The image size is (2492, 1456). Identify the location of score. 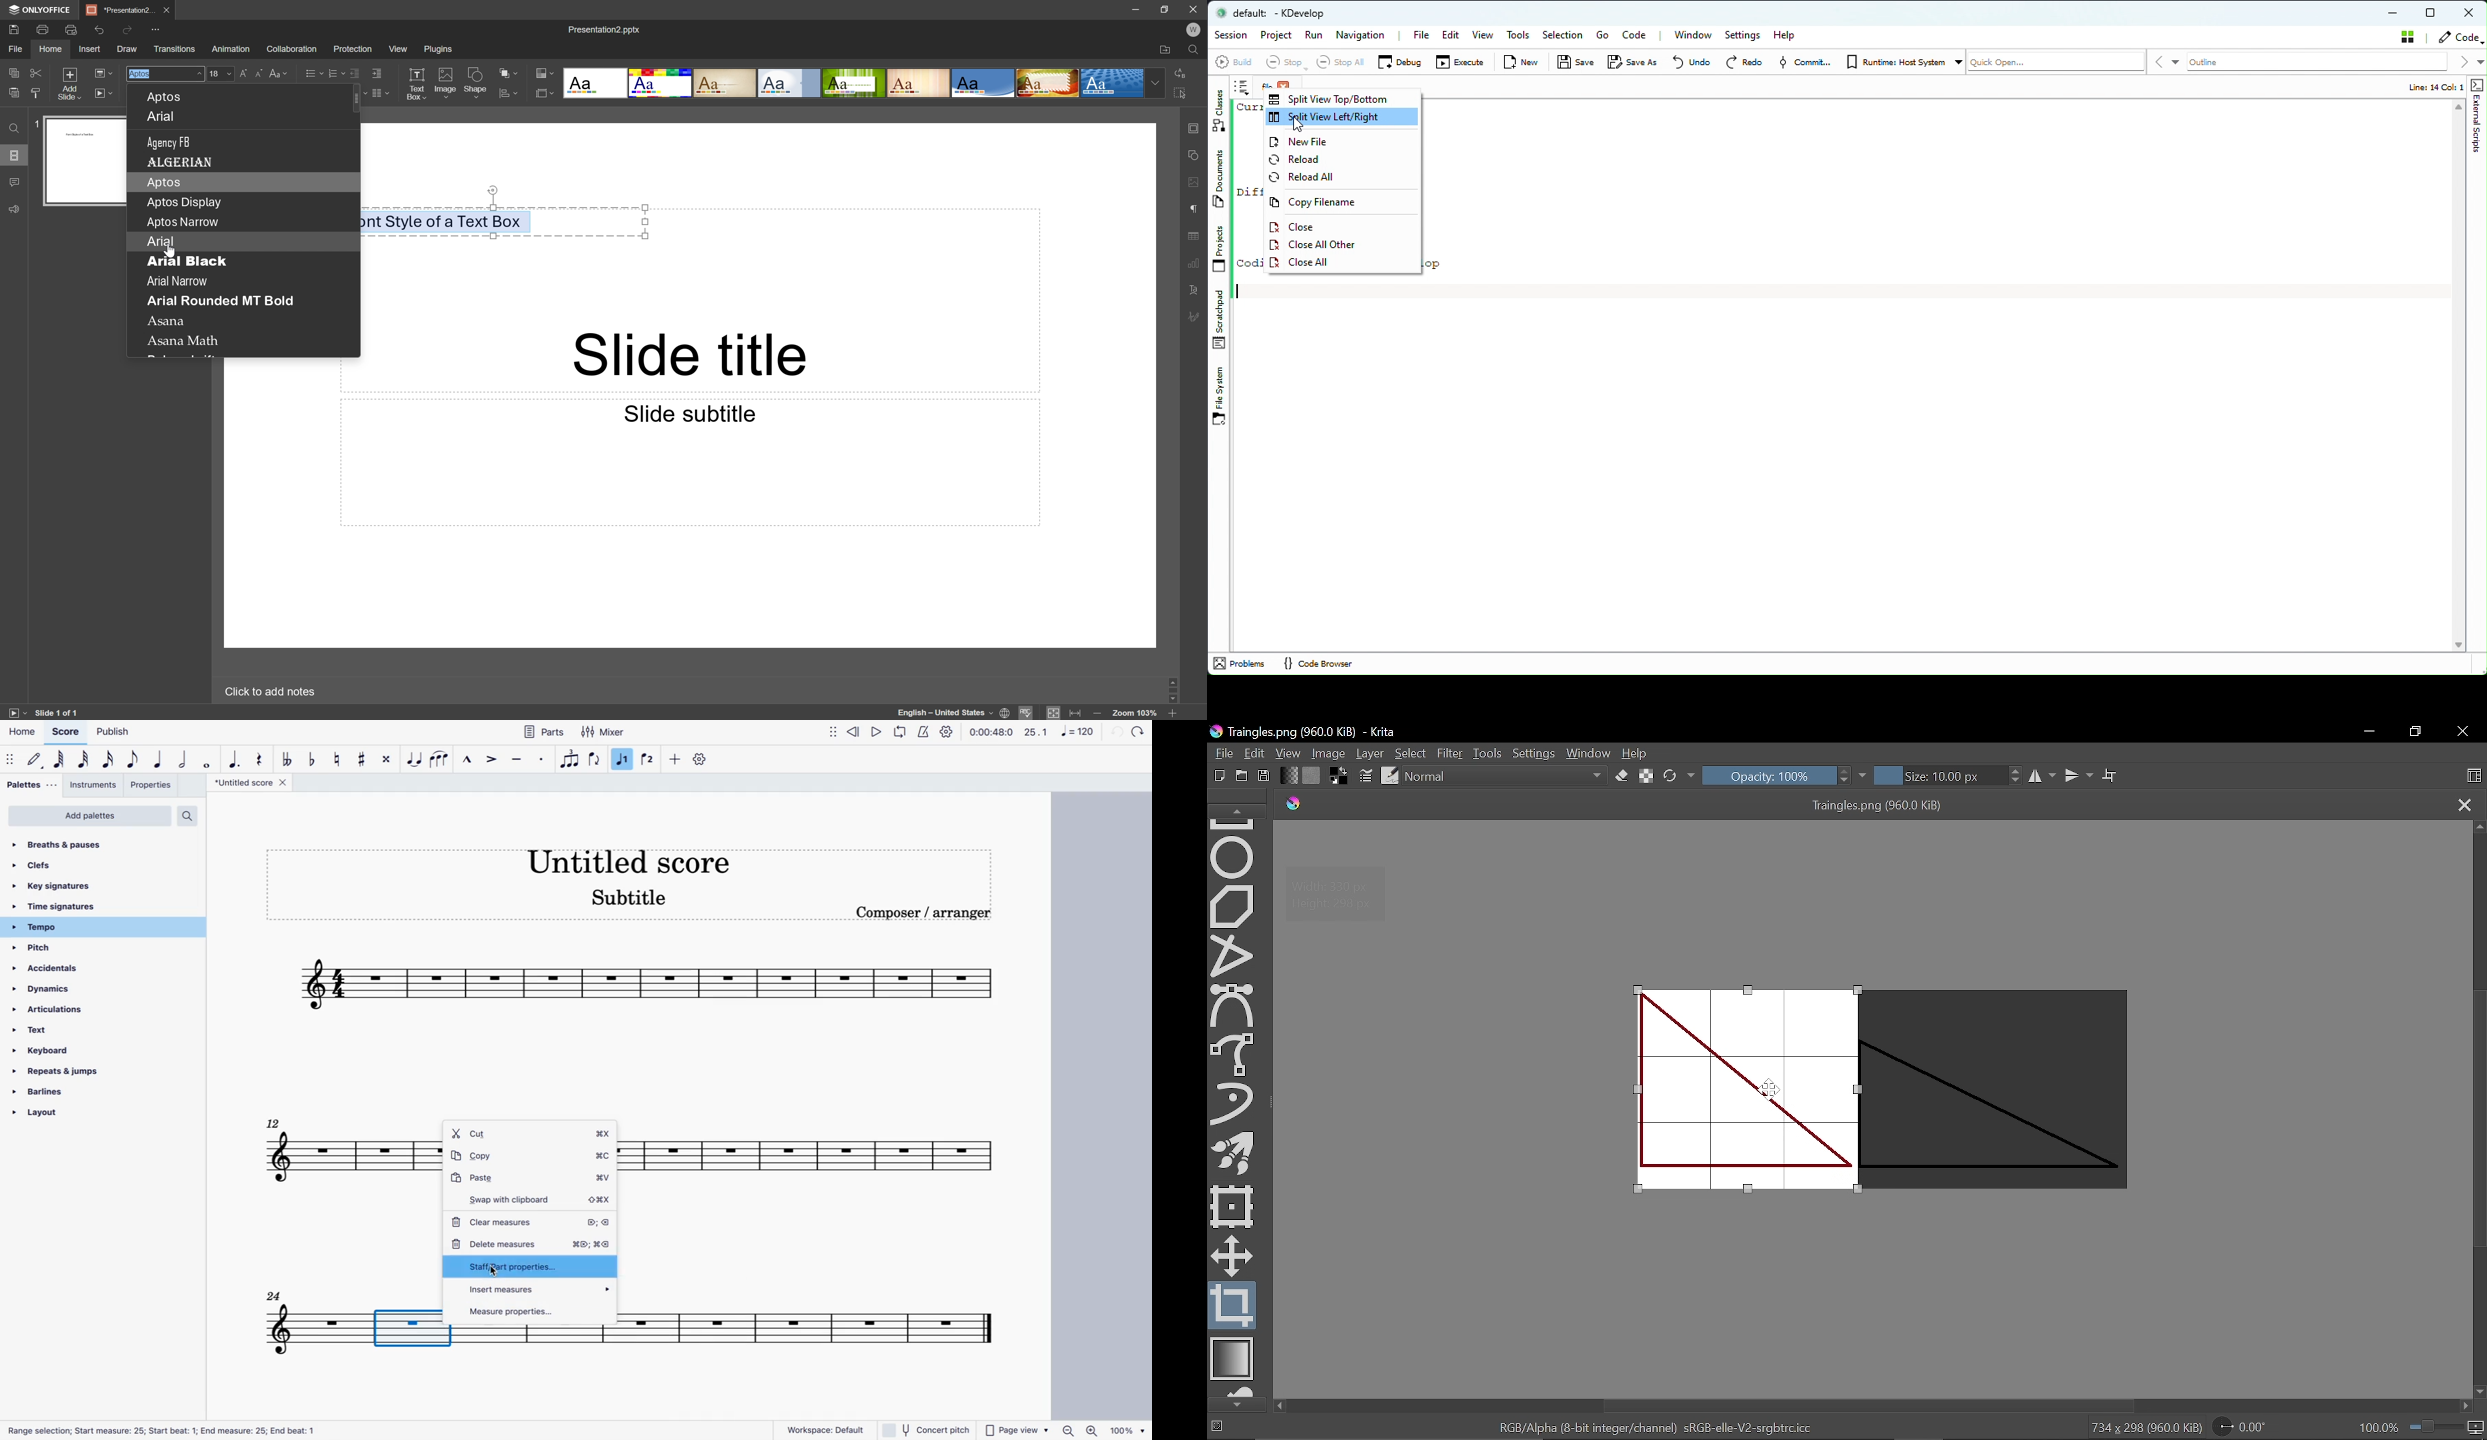
(806, 1160).